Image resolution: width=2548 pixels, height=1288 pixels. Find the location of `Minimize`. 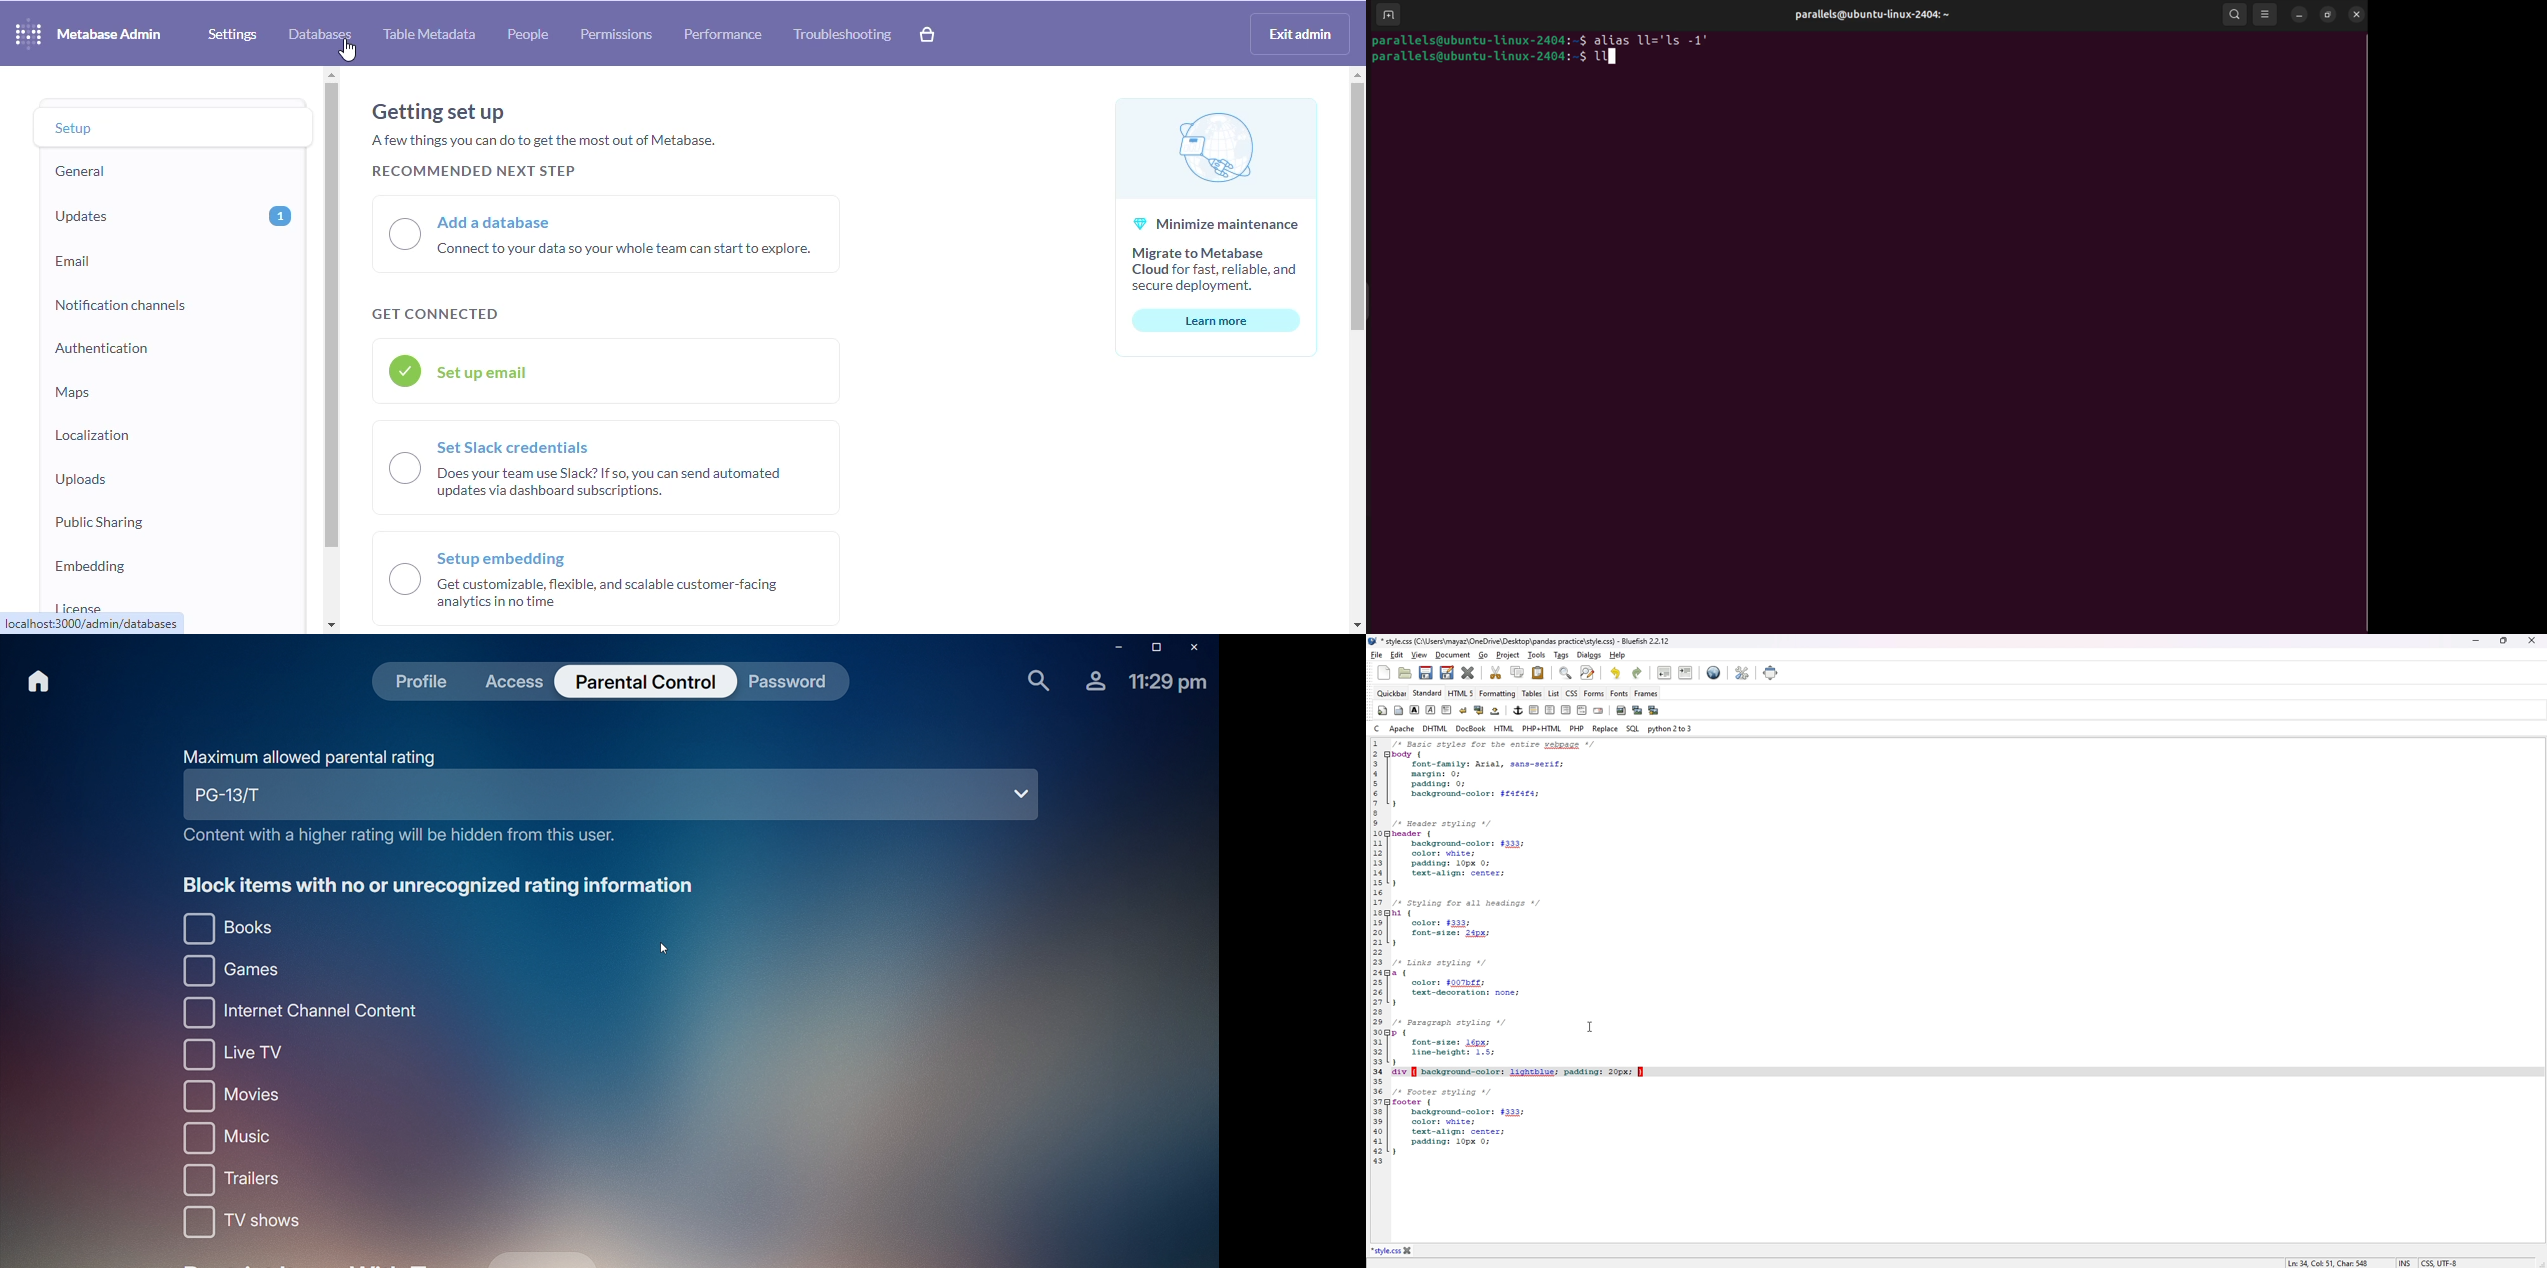

Minimize is located at coordinates (1113, 646).